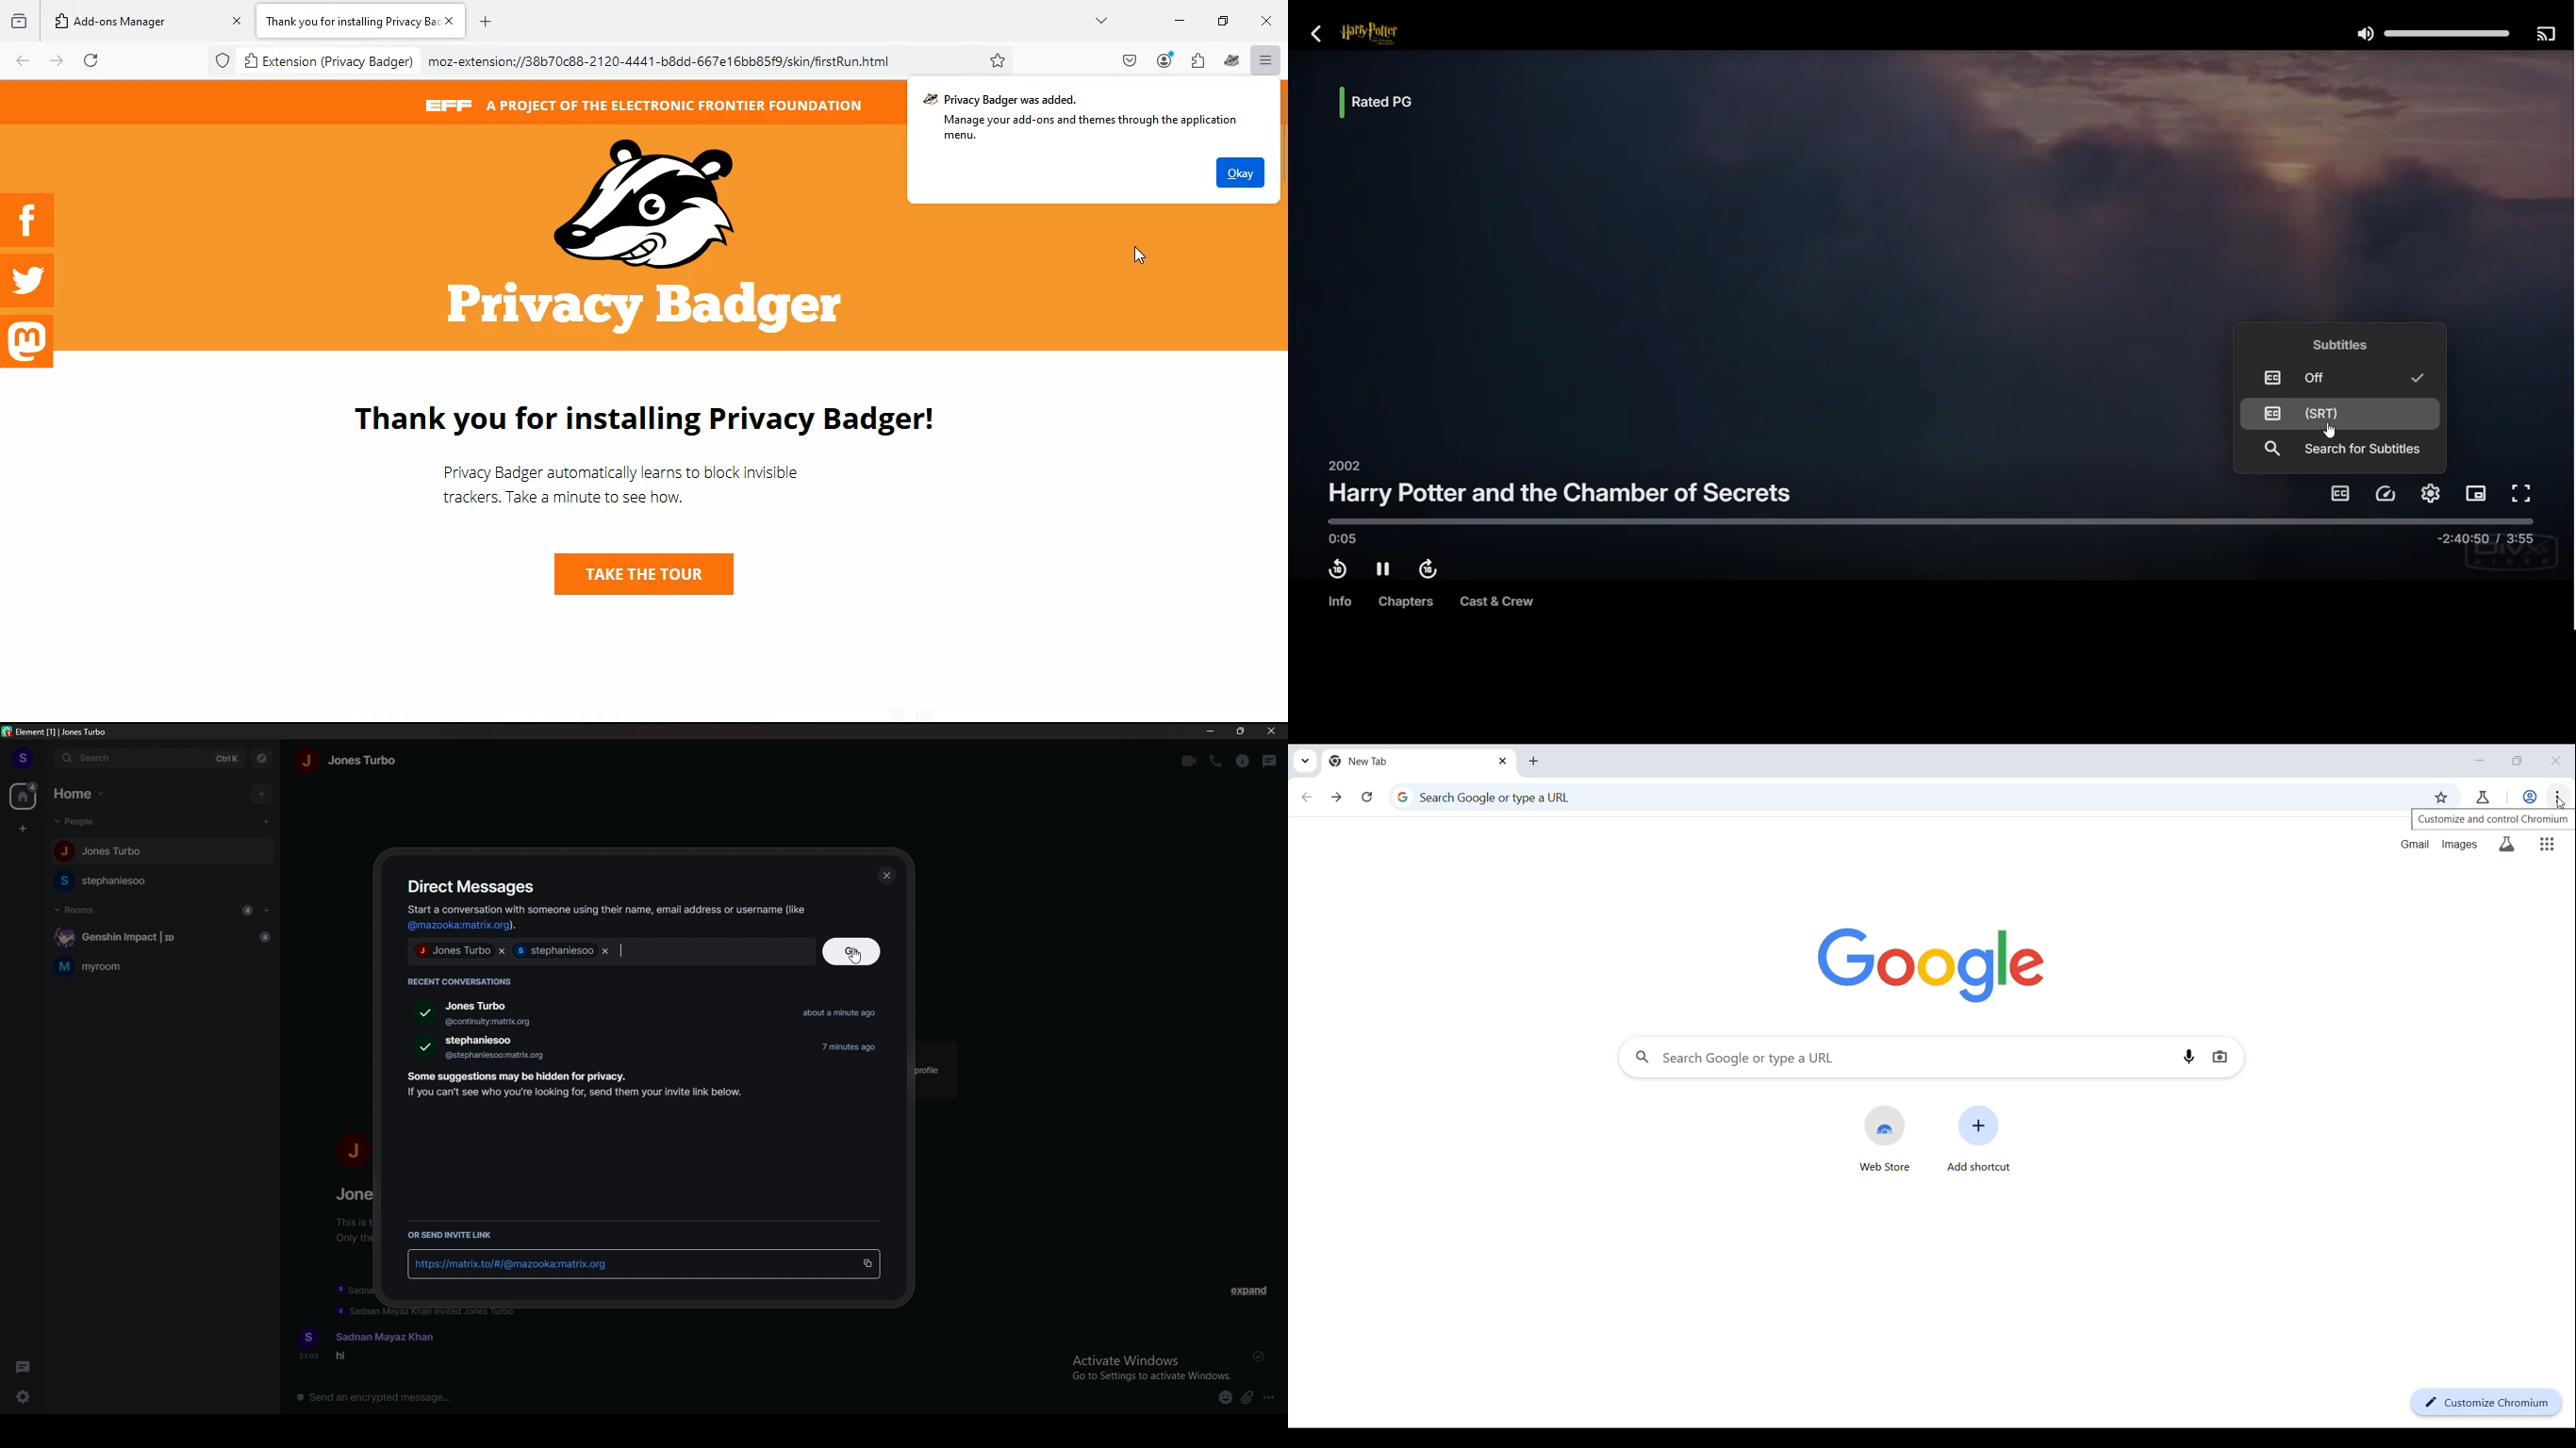  I want to click on Jones Turbo @continuity:matrix.org, so click(464, 1014).